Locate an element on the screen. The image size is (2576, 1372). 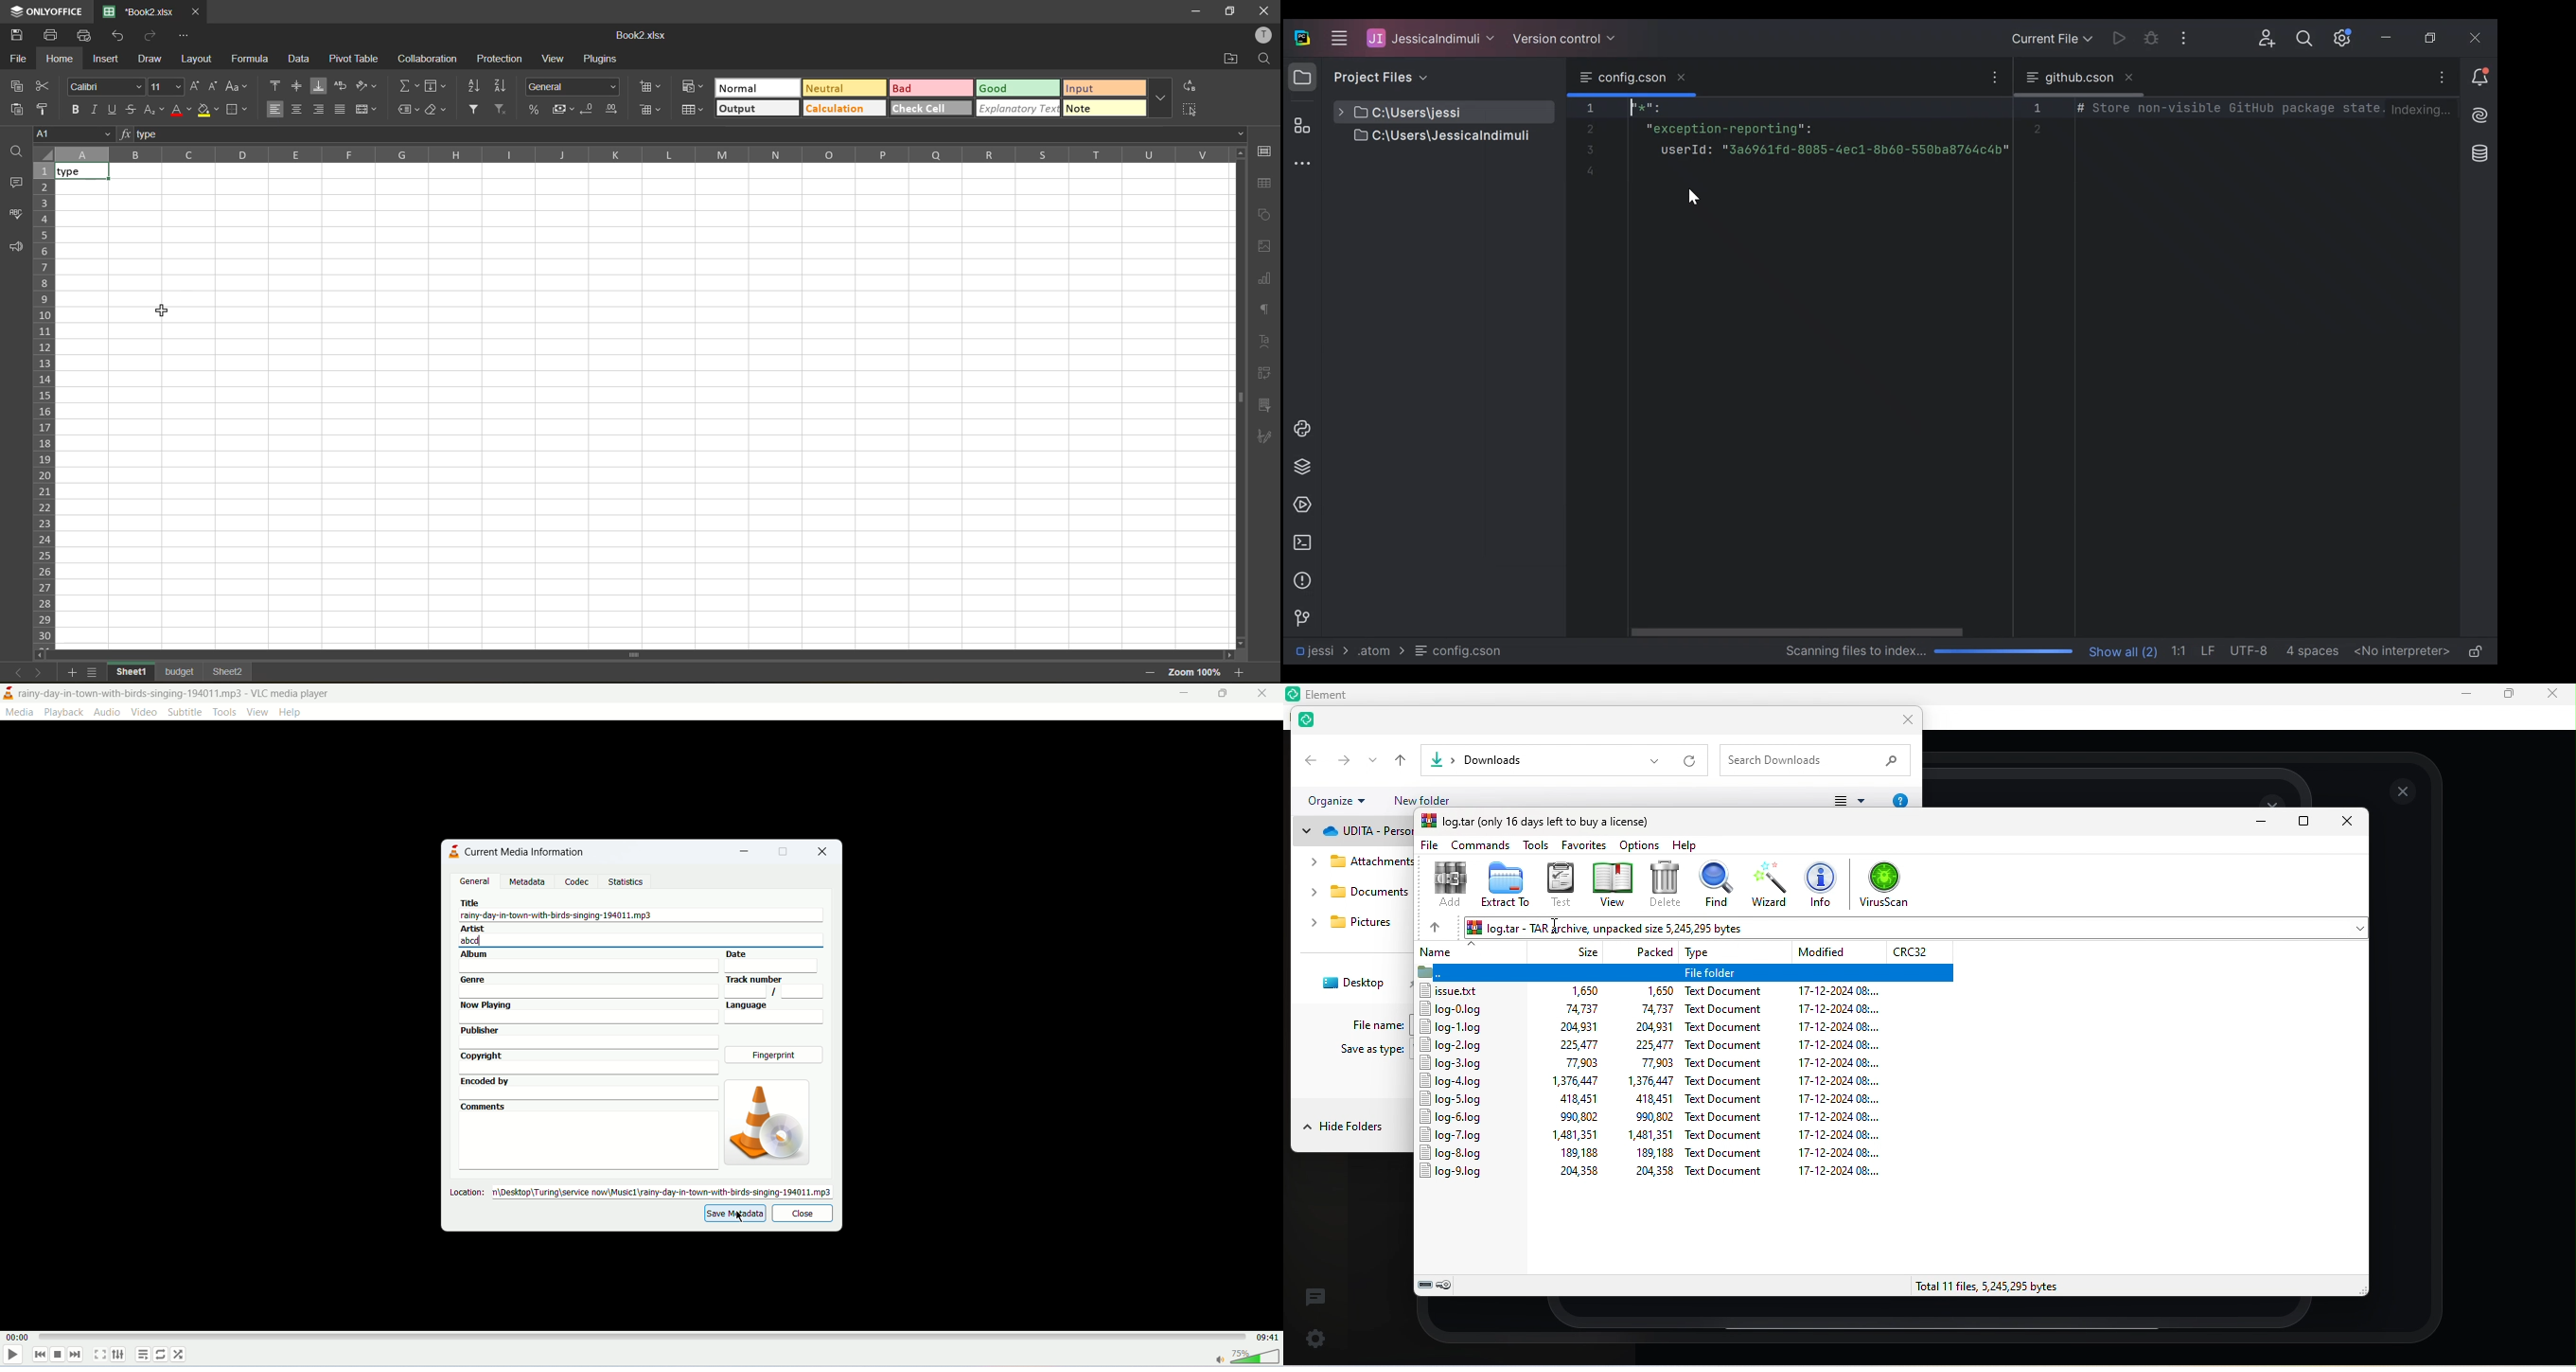
album is located at coordinates (588, 961).